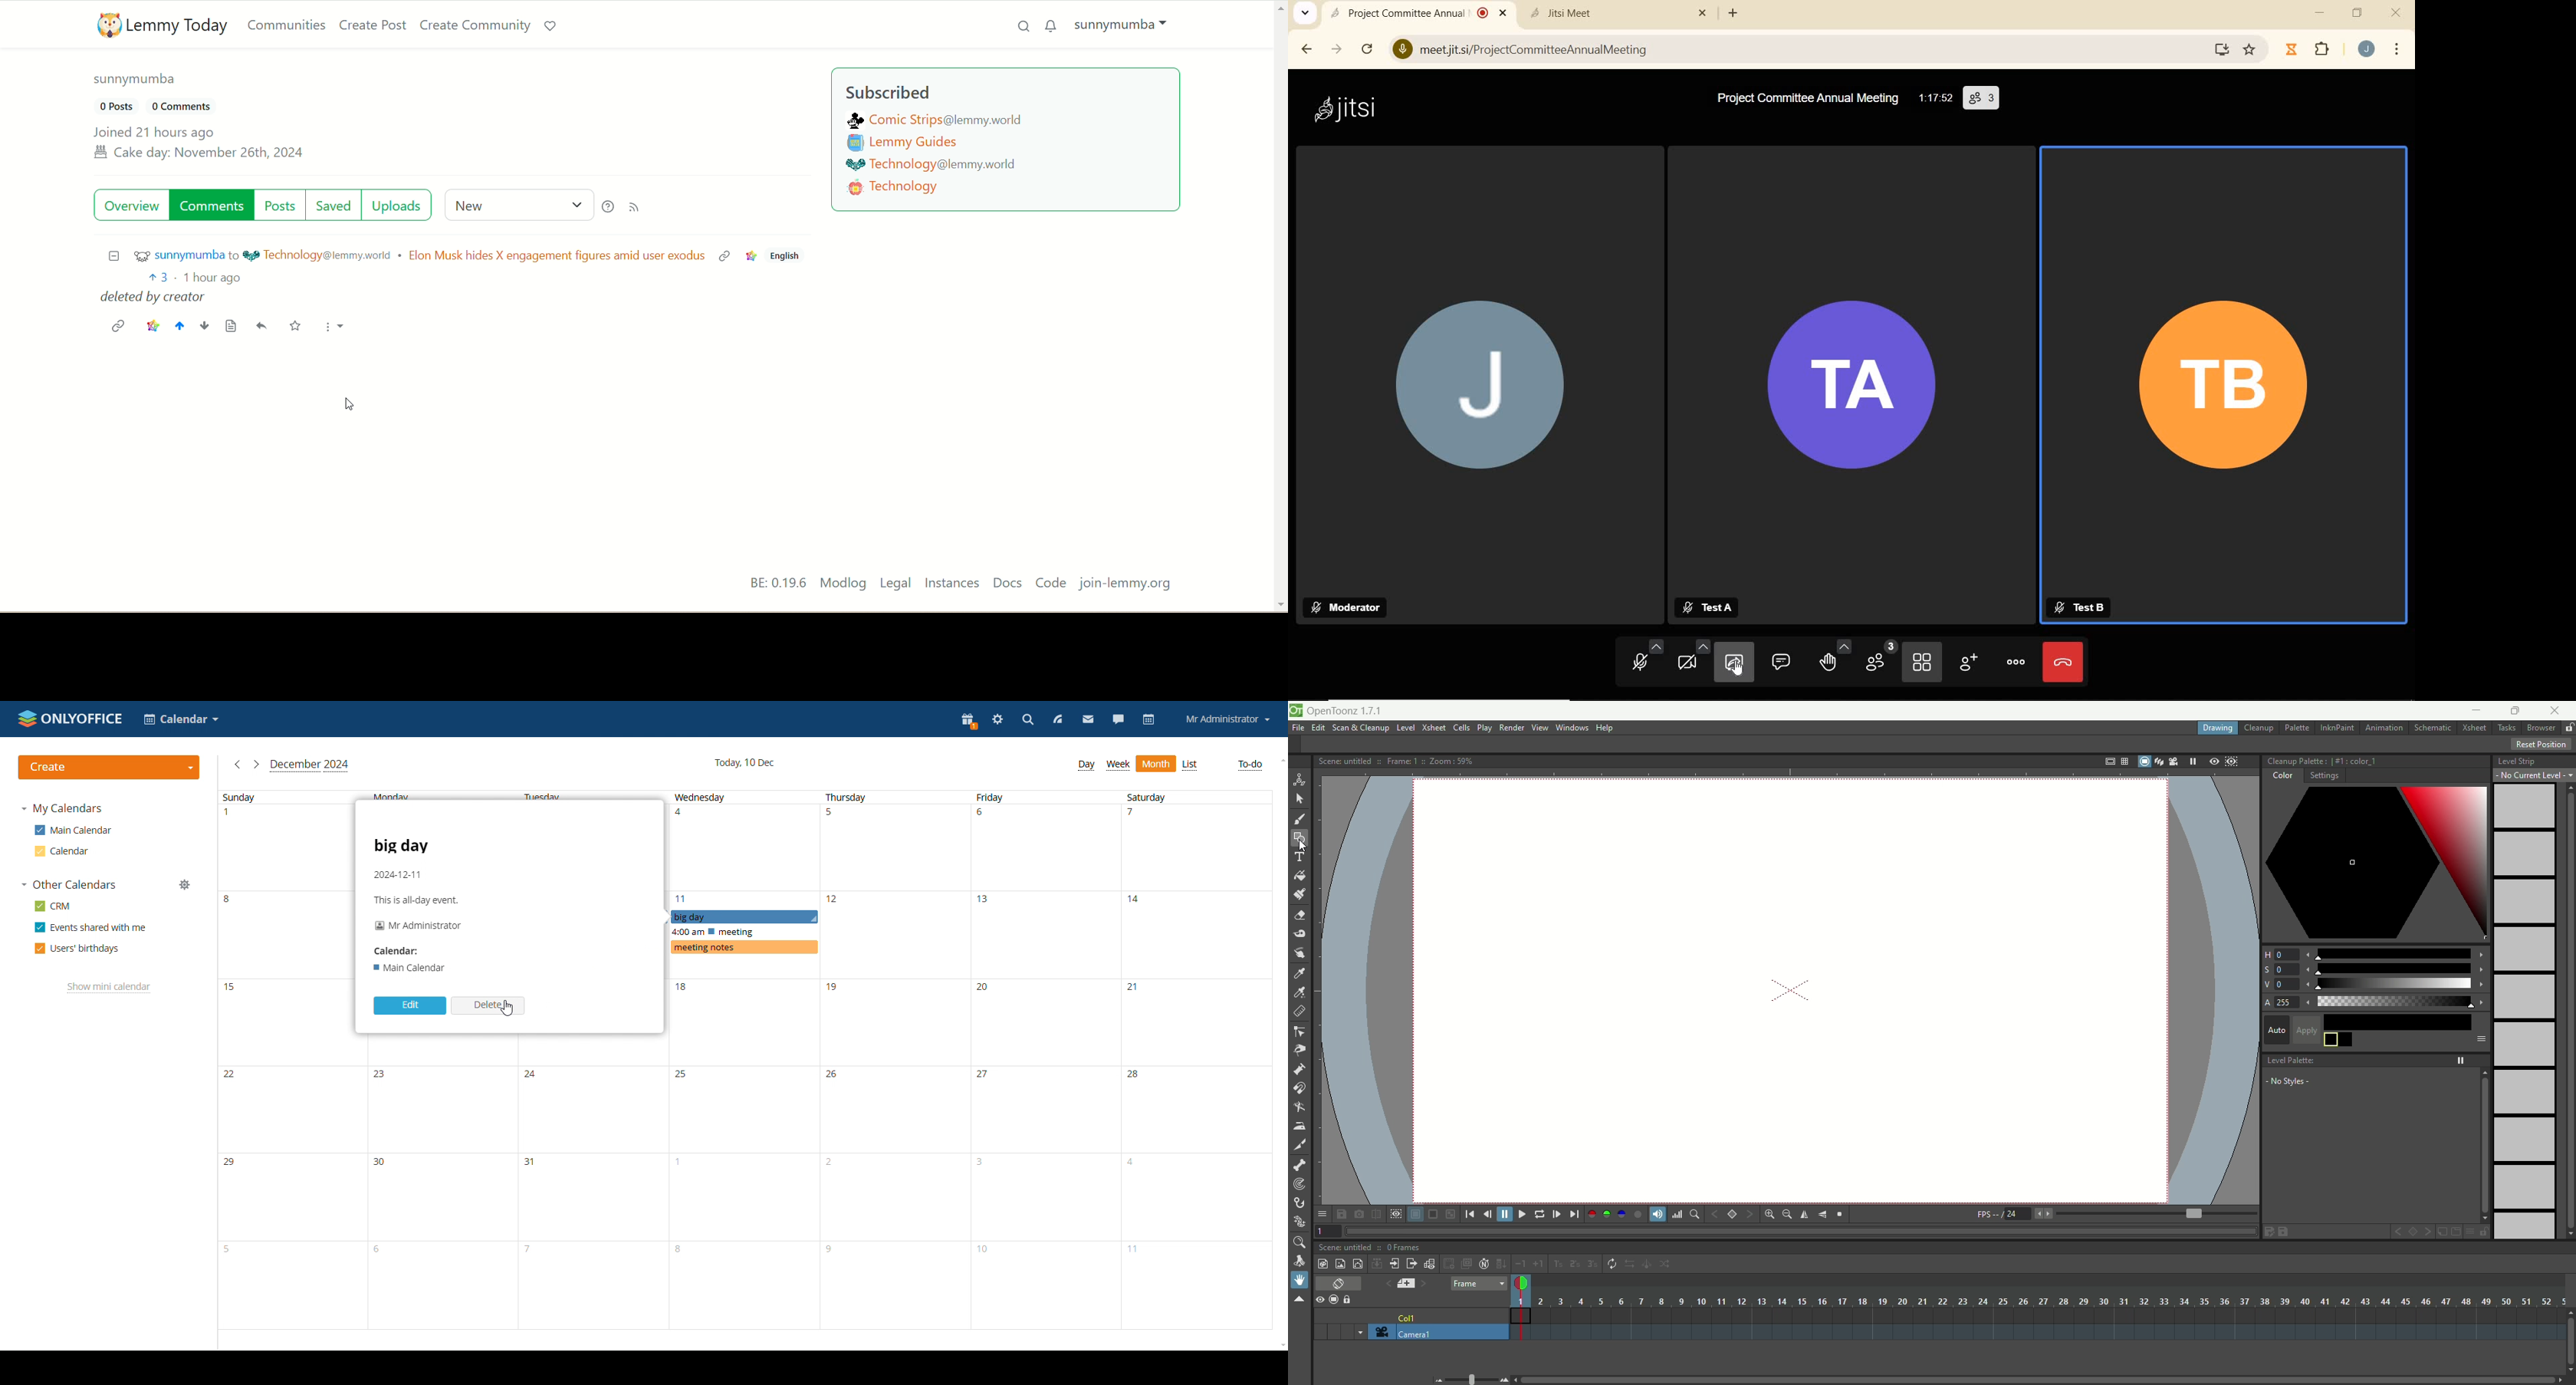 Image resolution: width=2576 pixels, height=1400 pixels. I want to click on Jitsi Meet, so click(1621, 13).